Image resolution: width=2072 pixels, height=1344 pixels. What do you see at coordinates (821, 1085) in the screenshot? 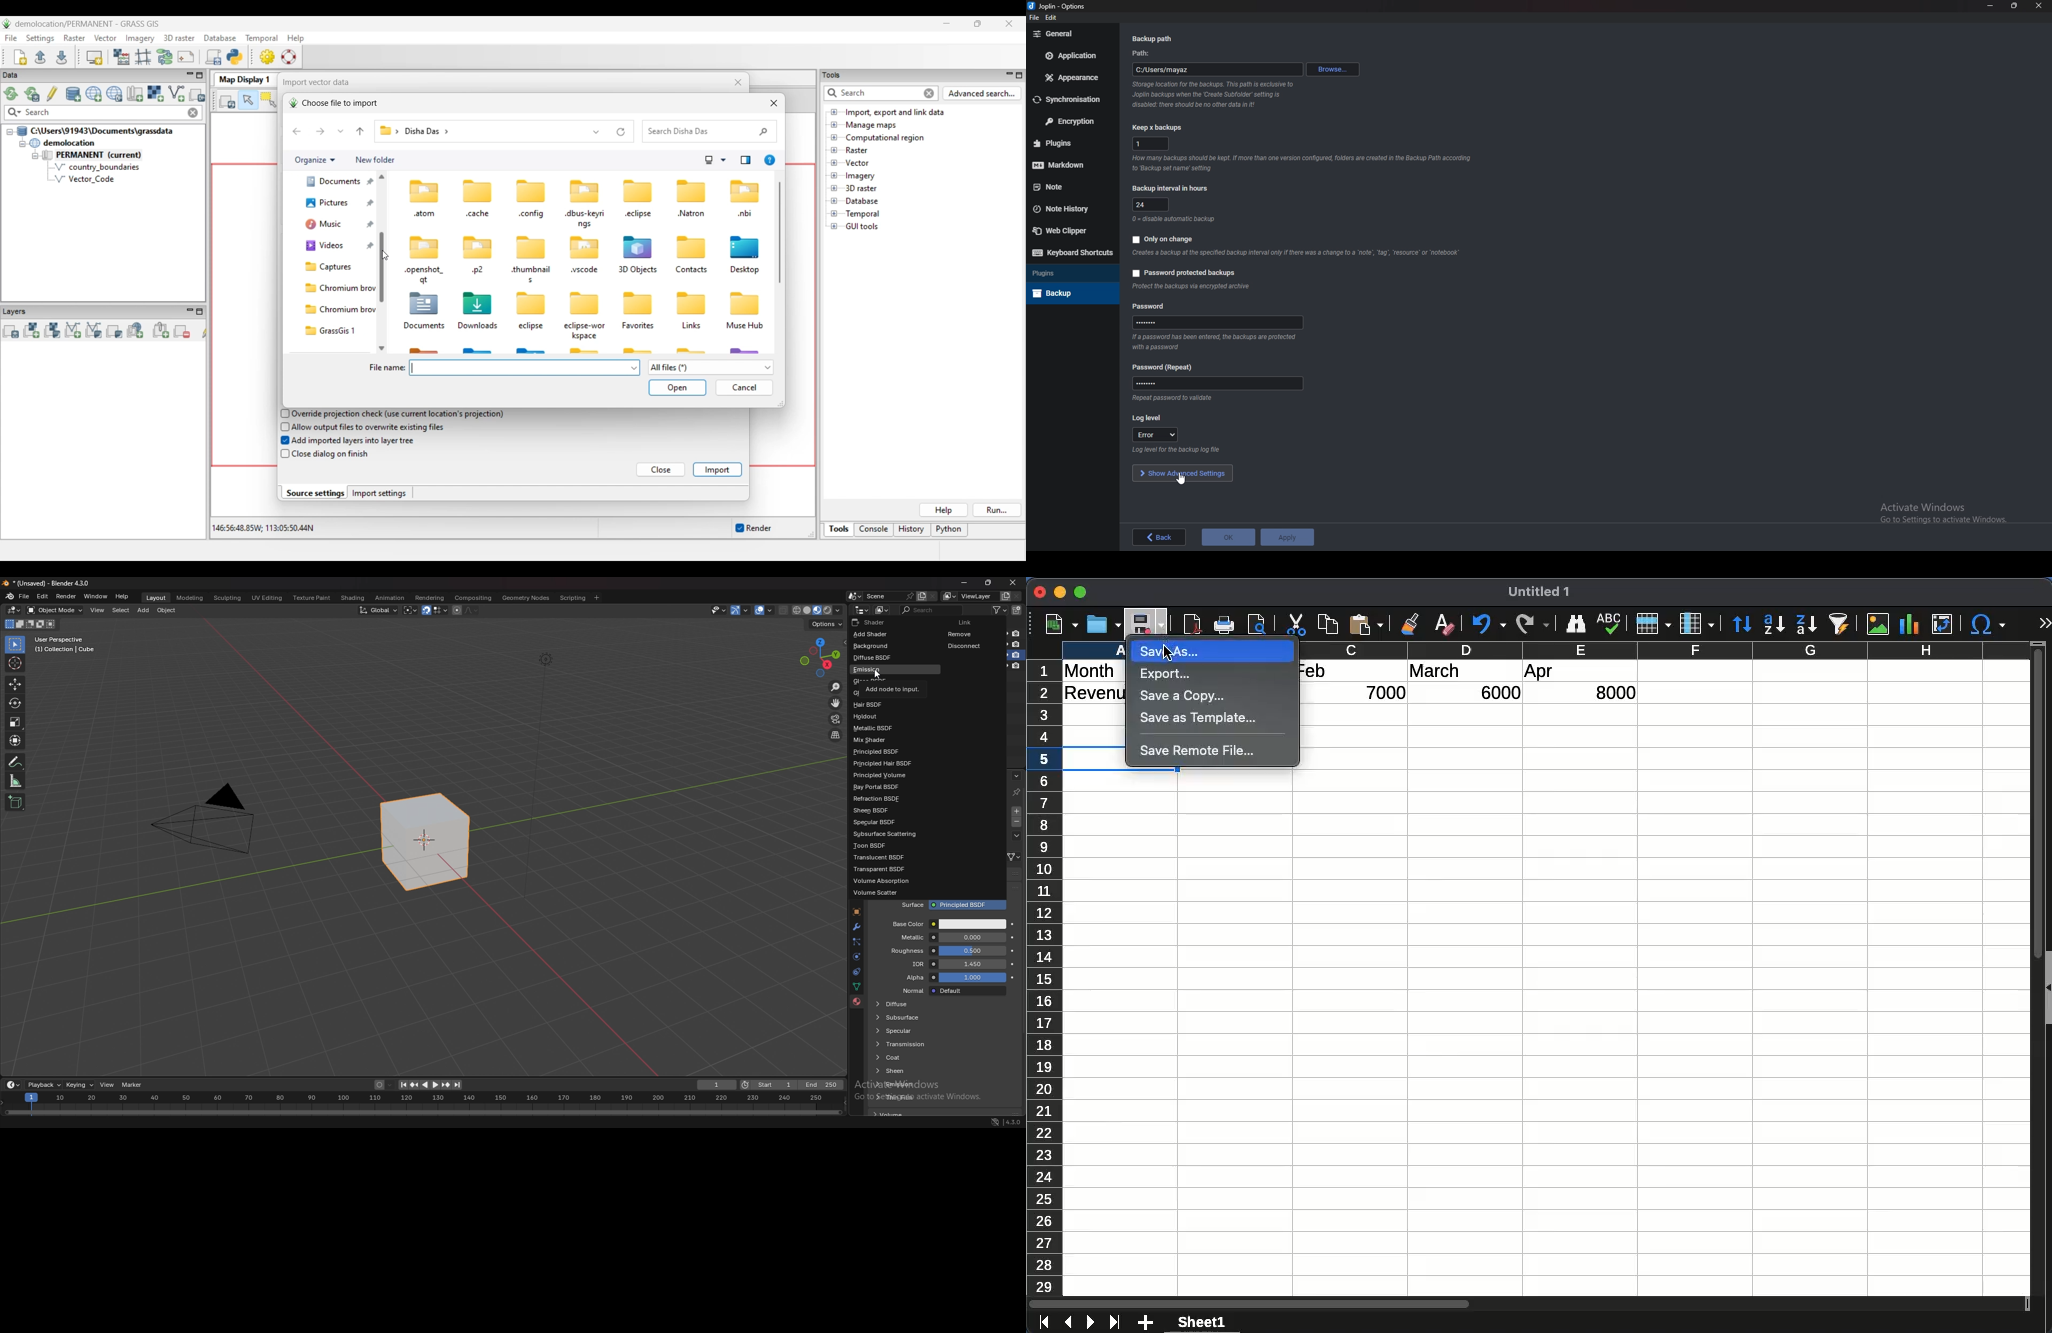
I see `end 250` at bounding box center [821, 1085].